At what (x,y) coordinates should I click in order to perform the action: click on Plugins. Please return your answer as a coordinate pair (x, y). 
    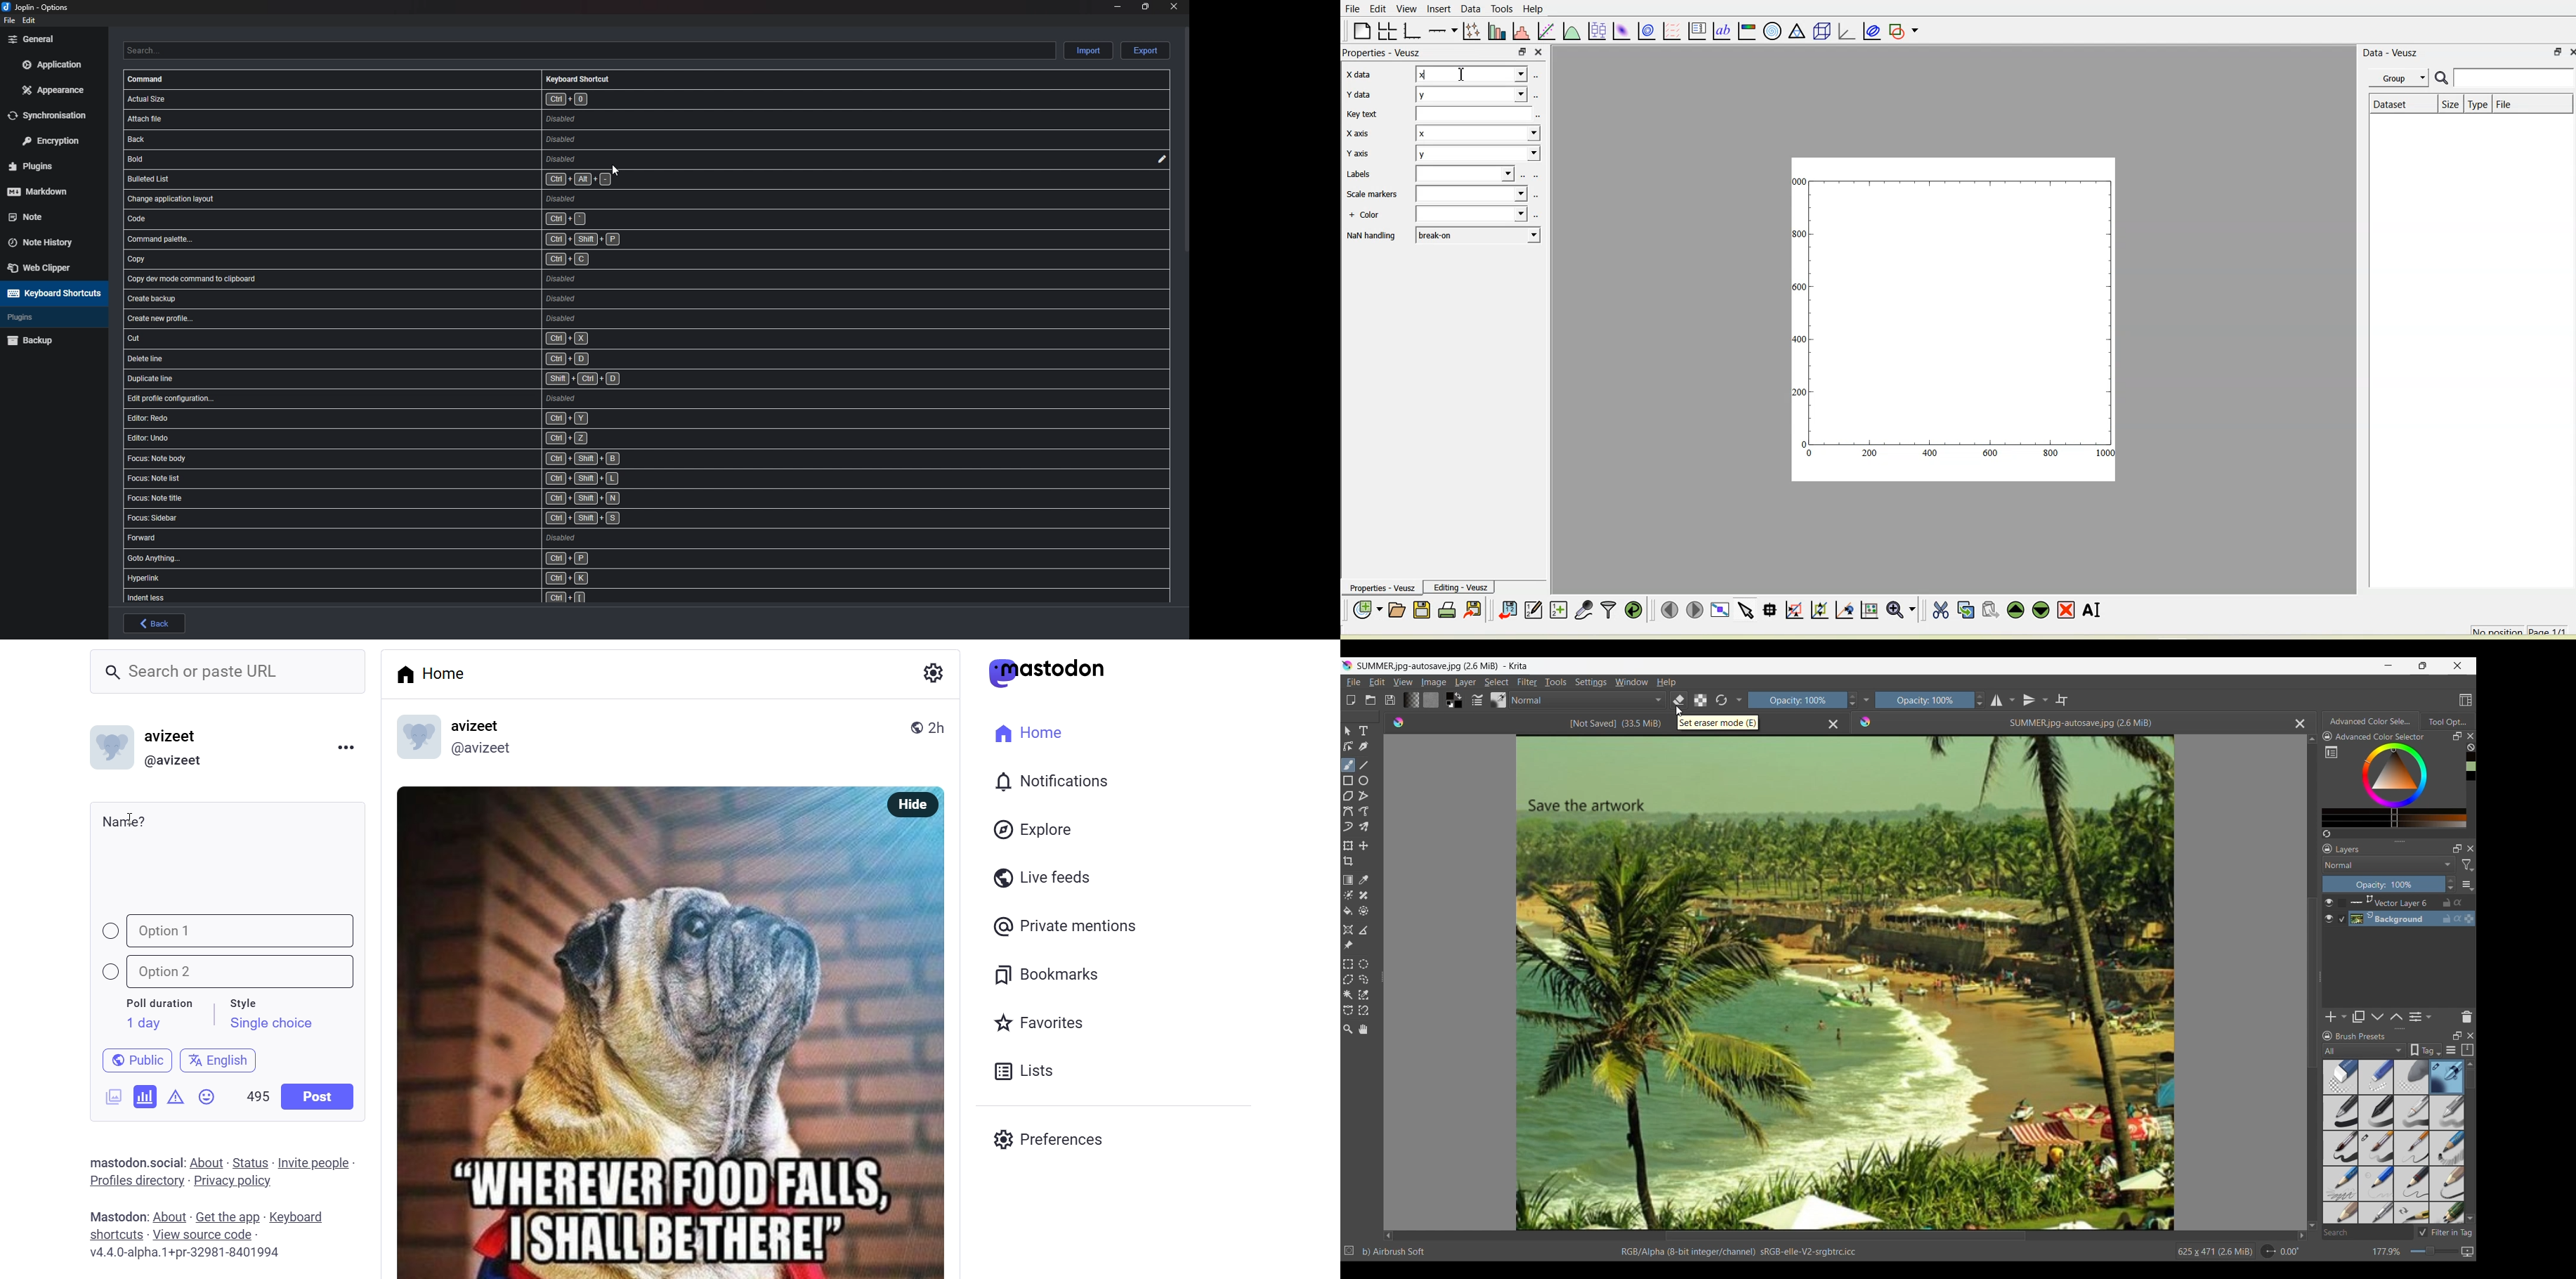
    Looking at the image, I should click on (45, 317).